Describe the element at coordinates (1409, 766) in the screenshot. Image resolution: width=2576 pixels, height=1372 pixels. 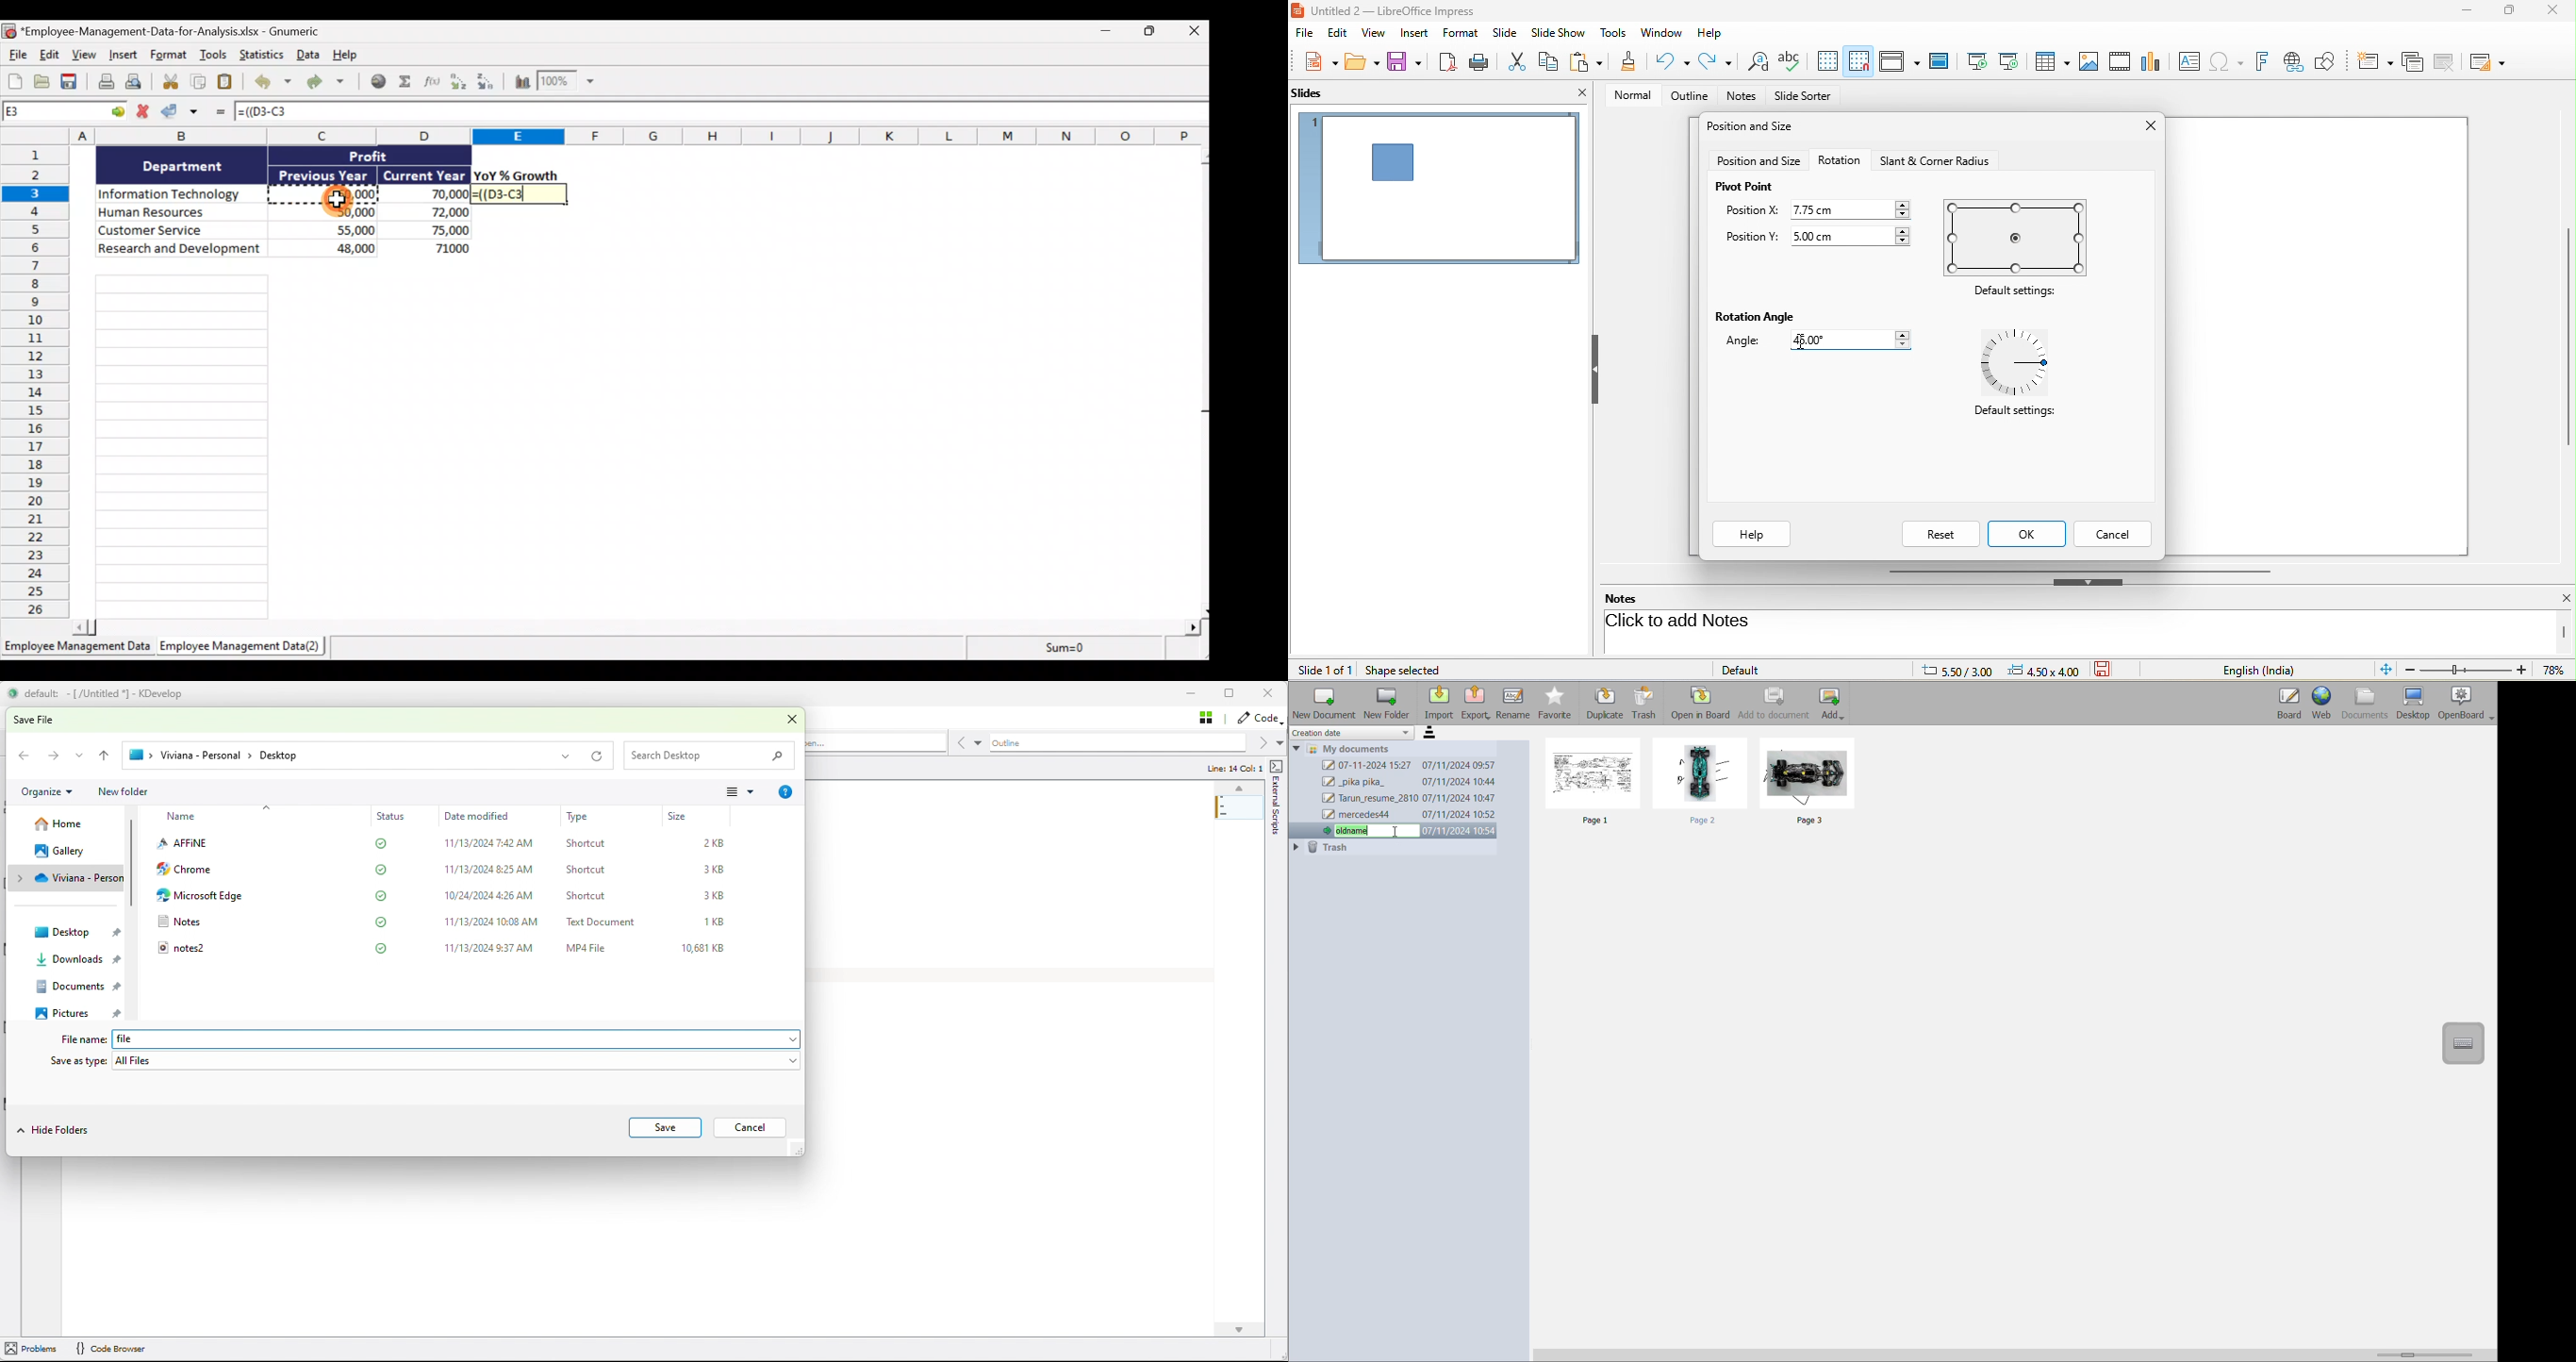
I see `07-11-2024 15:27 07/11/2024 09:57` at that location.